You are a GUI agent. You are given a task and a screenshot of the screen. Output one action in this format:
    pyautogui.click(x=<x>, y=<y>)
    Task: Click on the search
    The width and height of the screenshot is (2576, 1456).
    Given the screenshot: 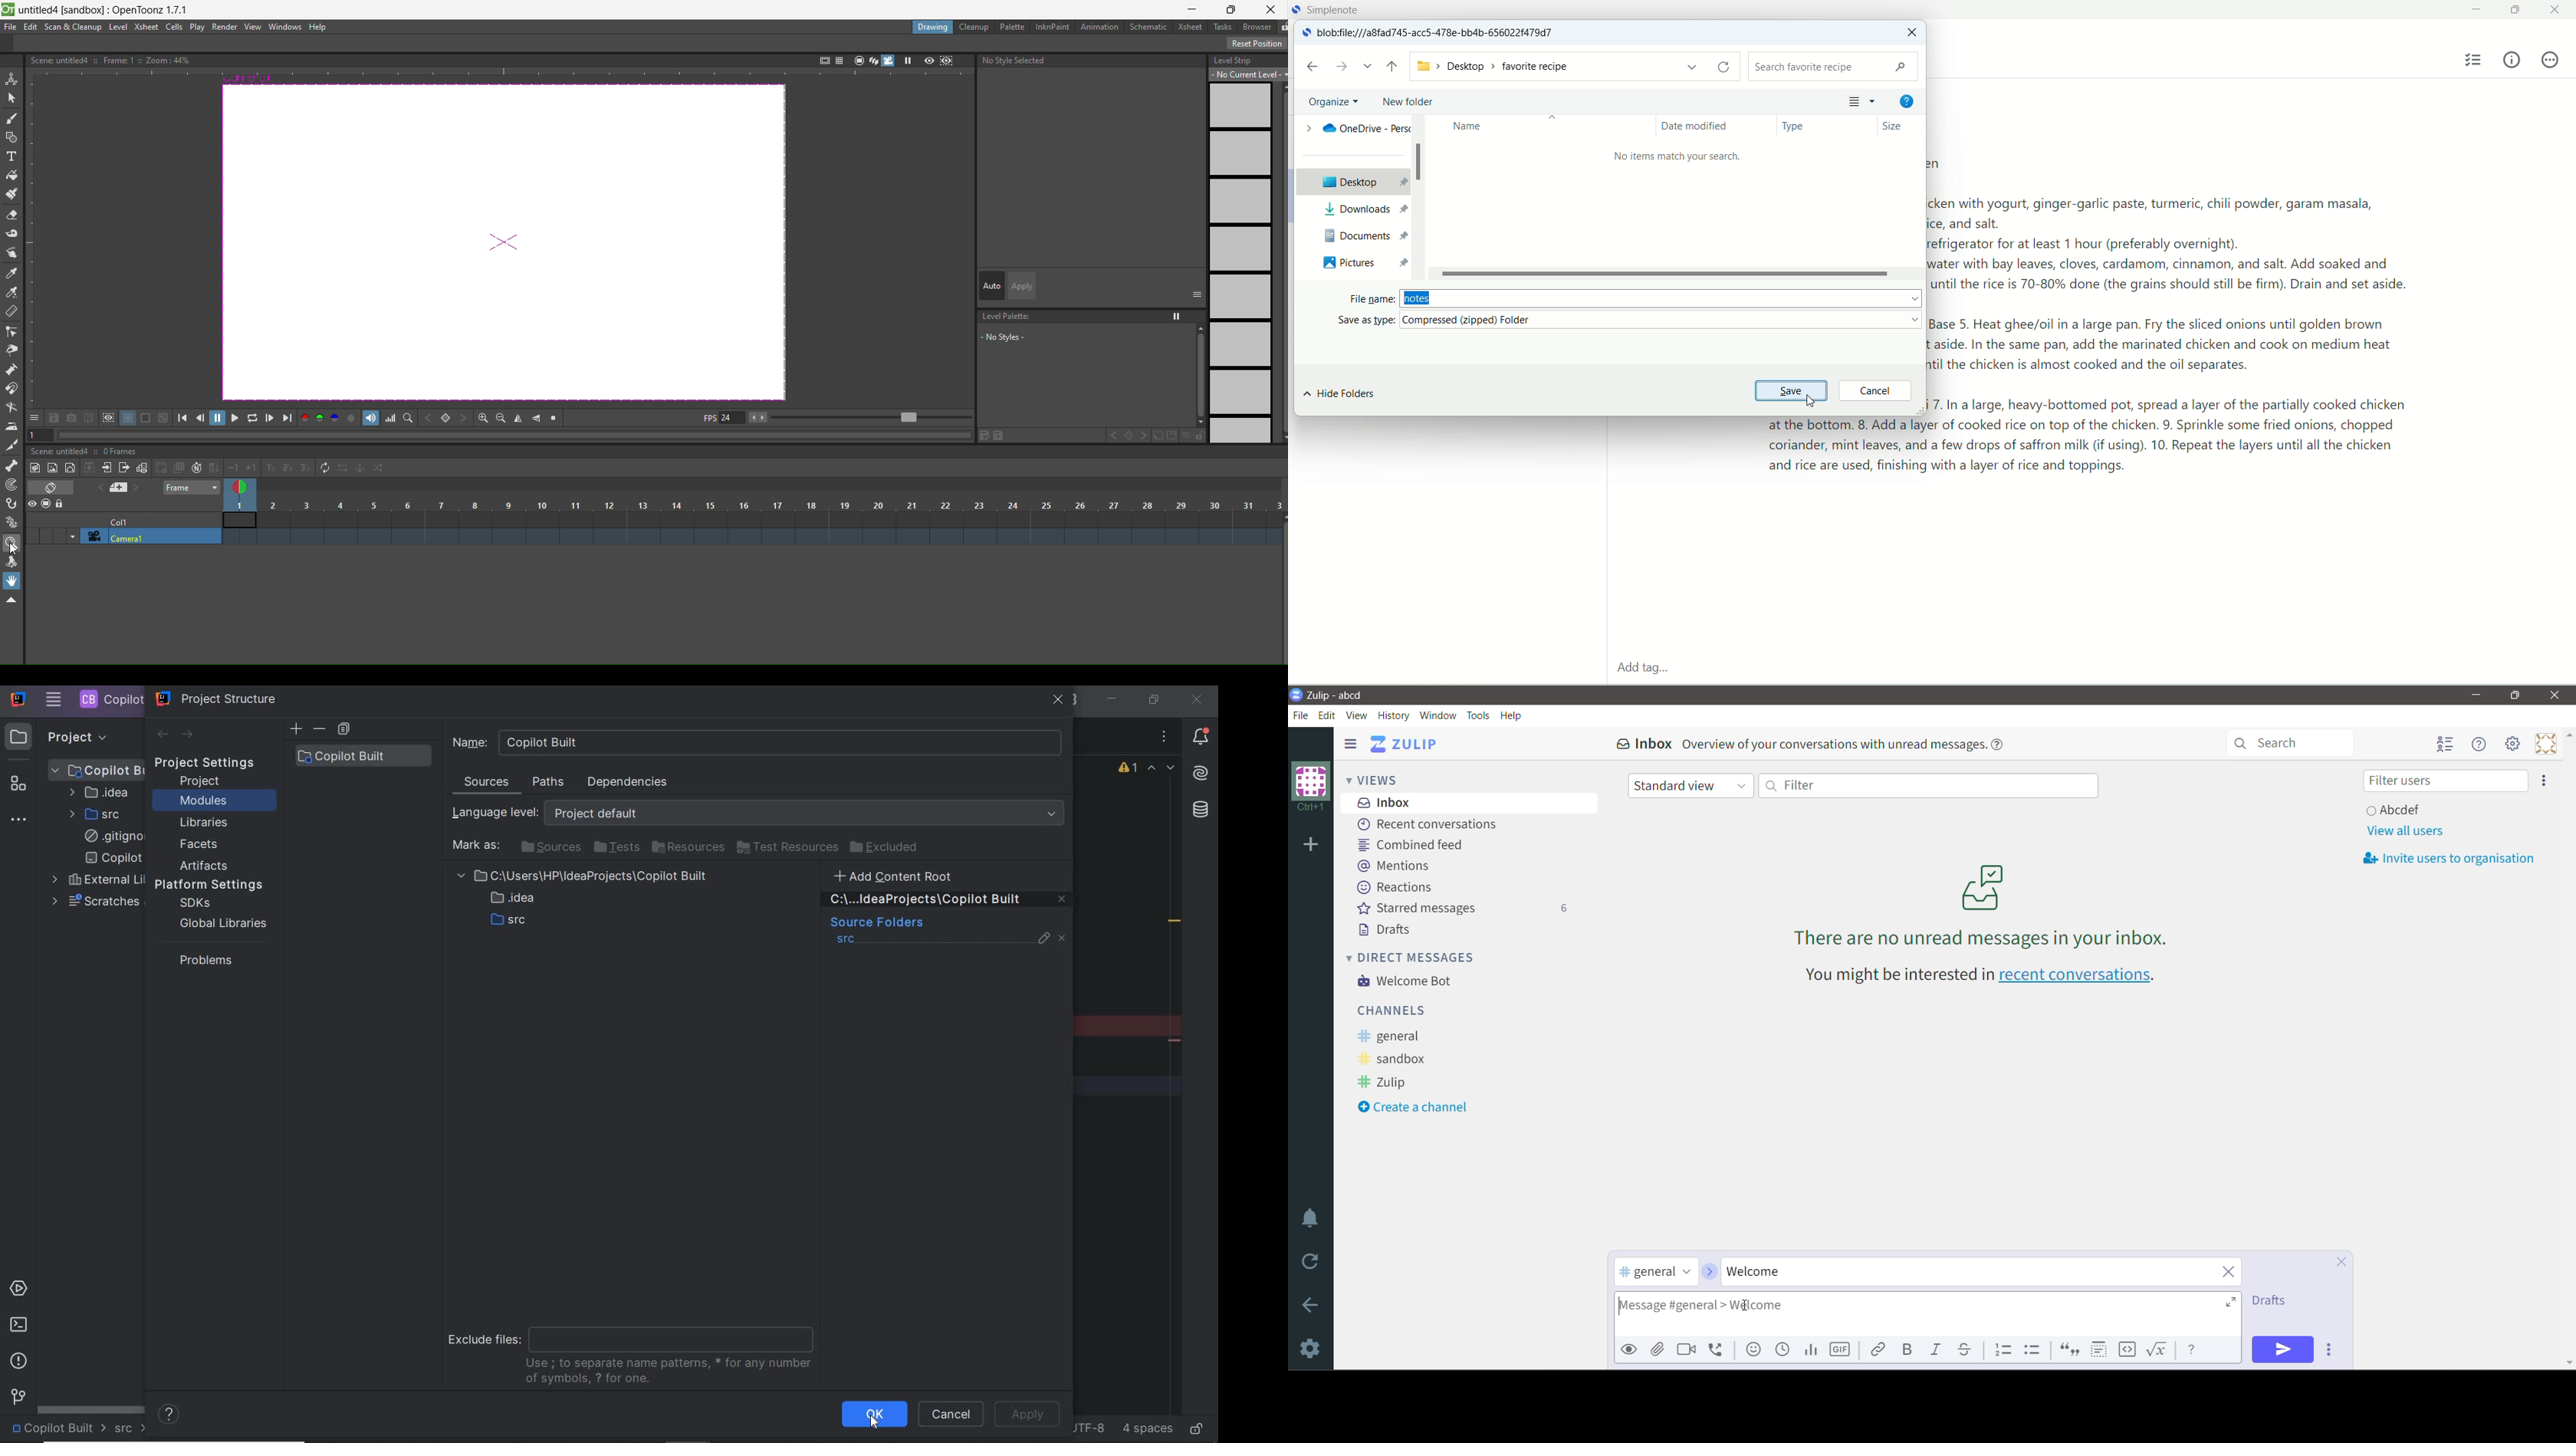 What is the action you would take?
    pyautogui.click(x=1831, y=66)
    